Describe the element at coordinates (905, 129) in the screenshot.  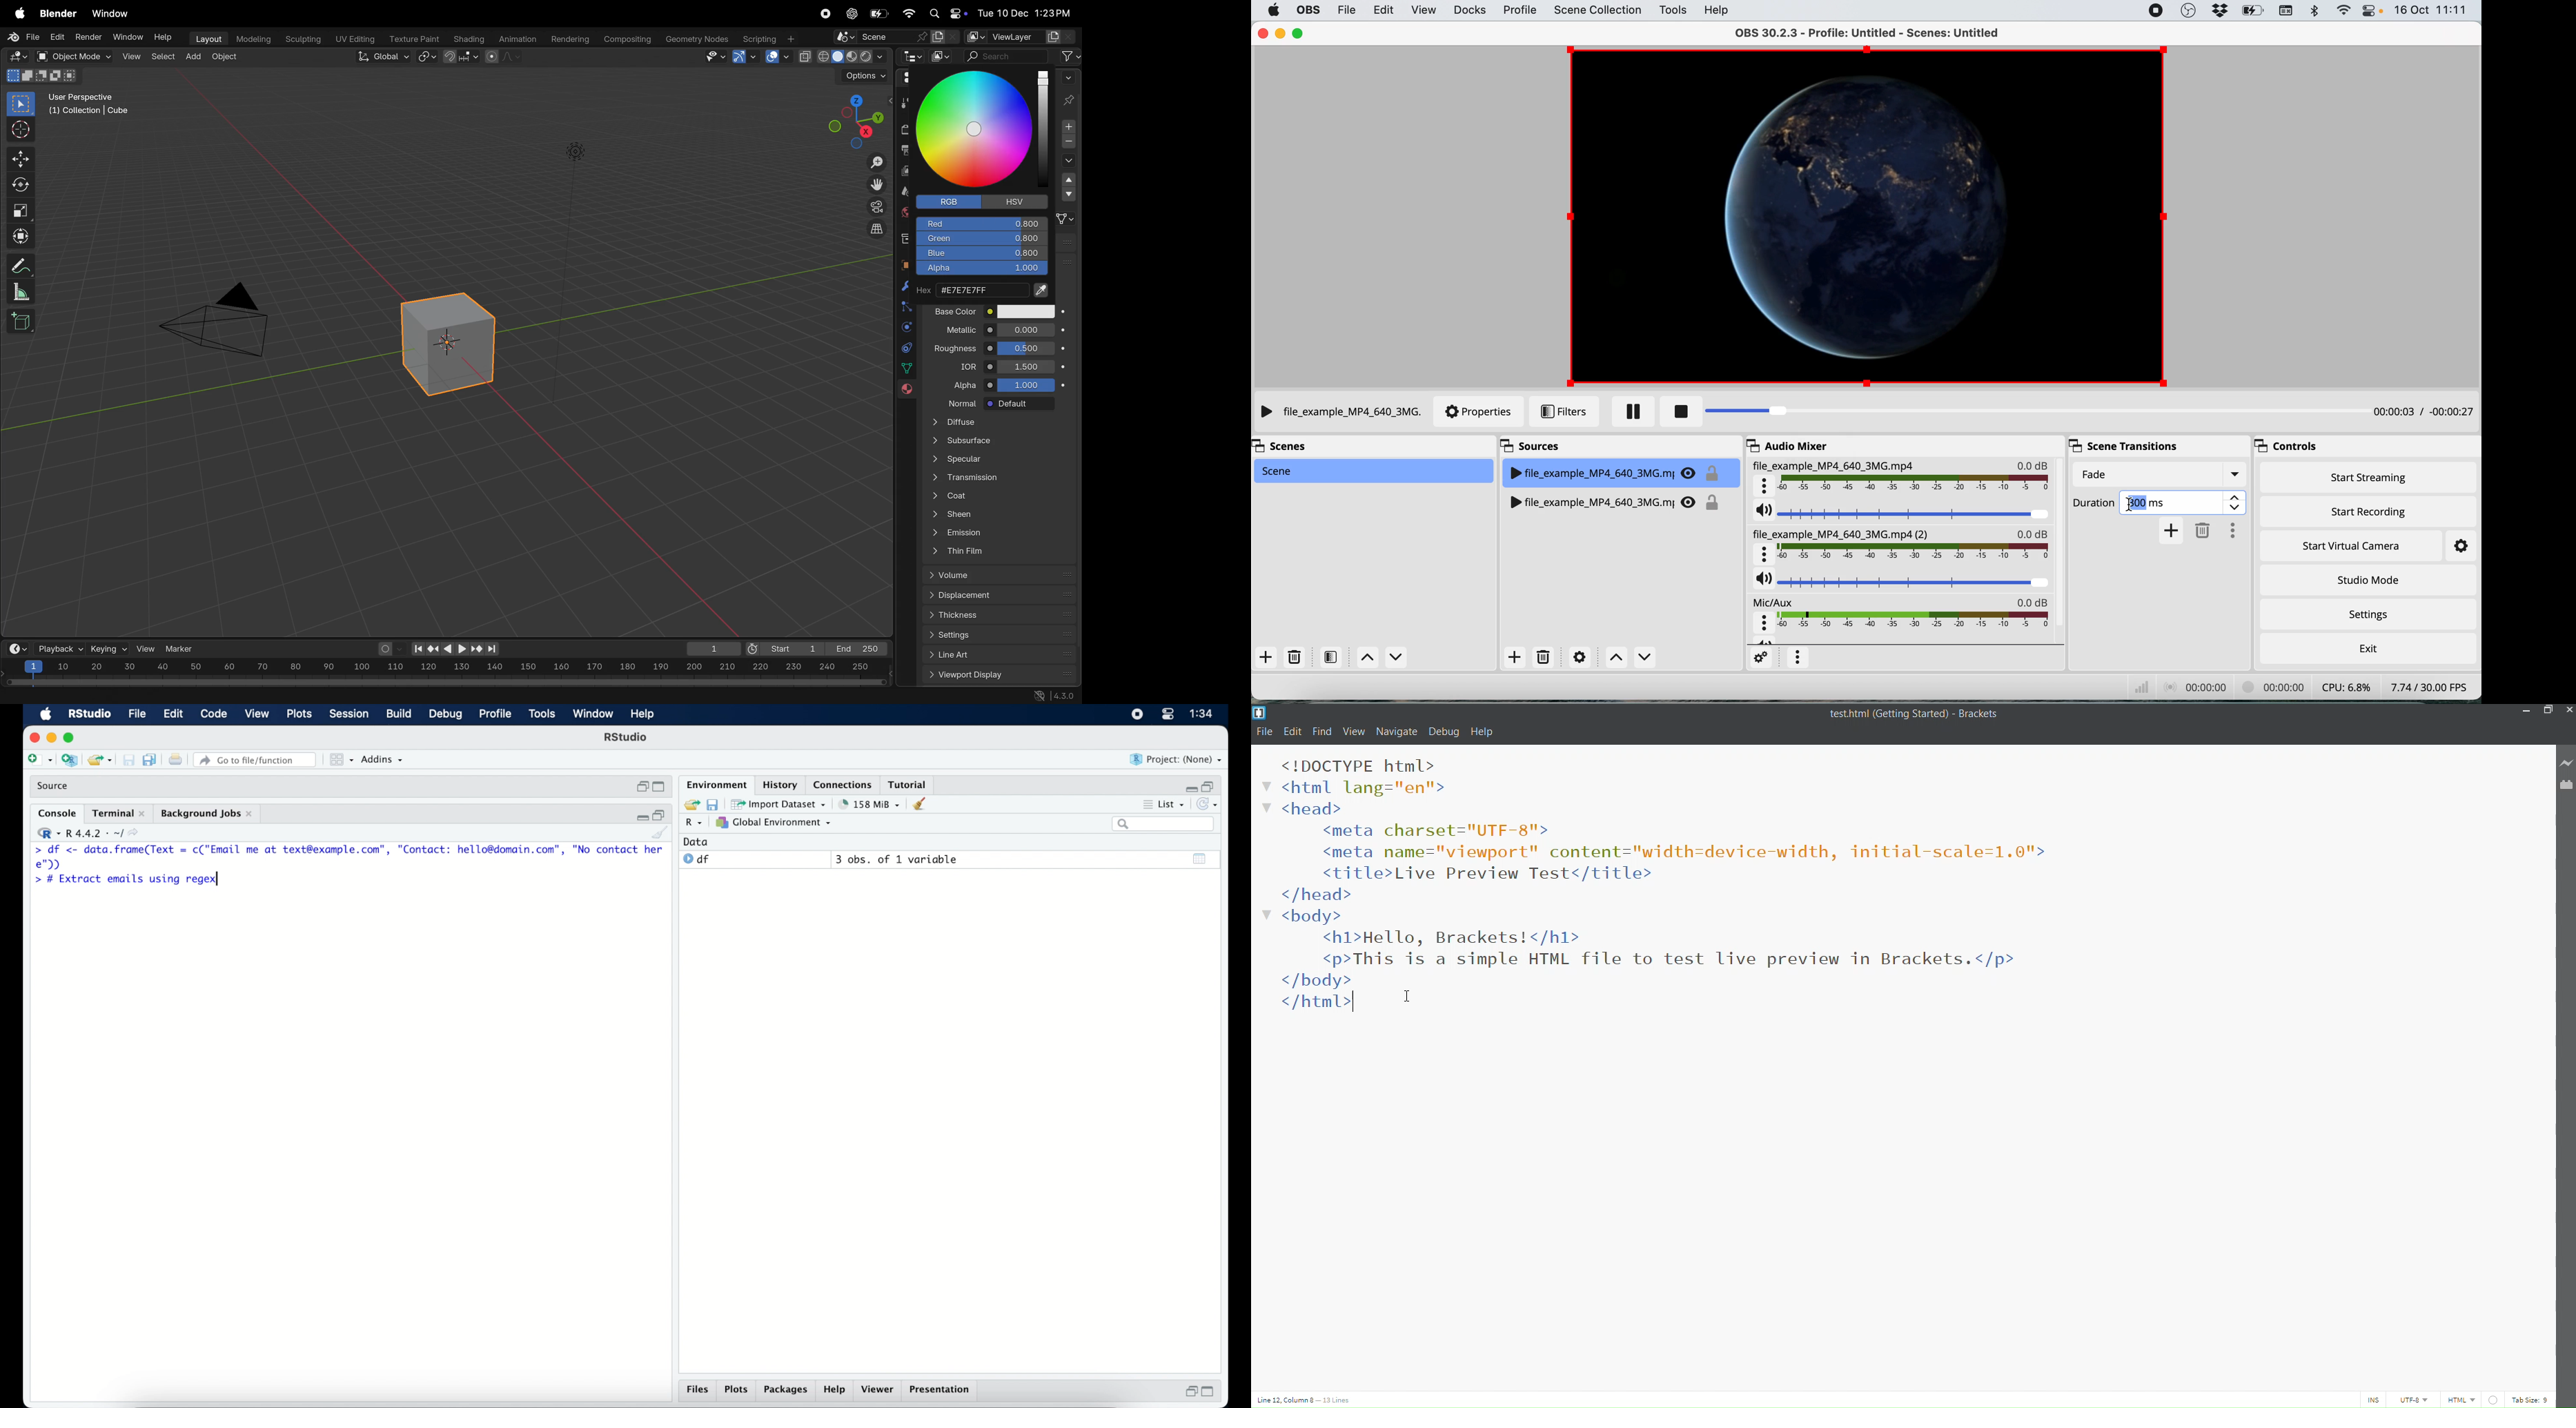
I see `render` at that location.